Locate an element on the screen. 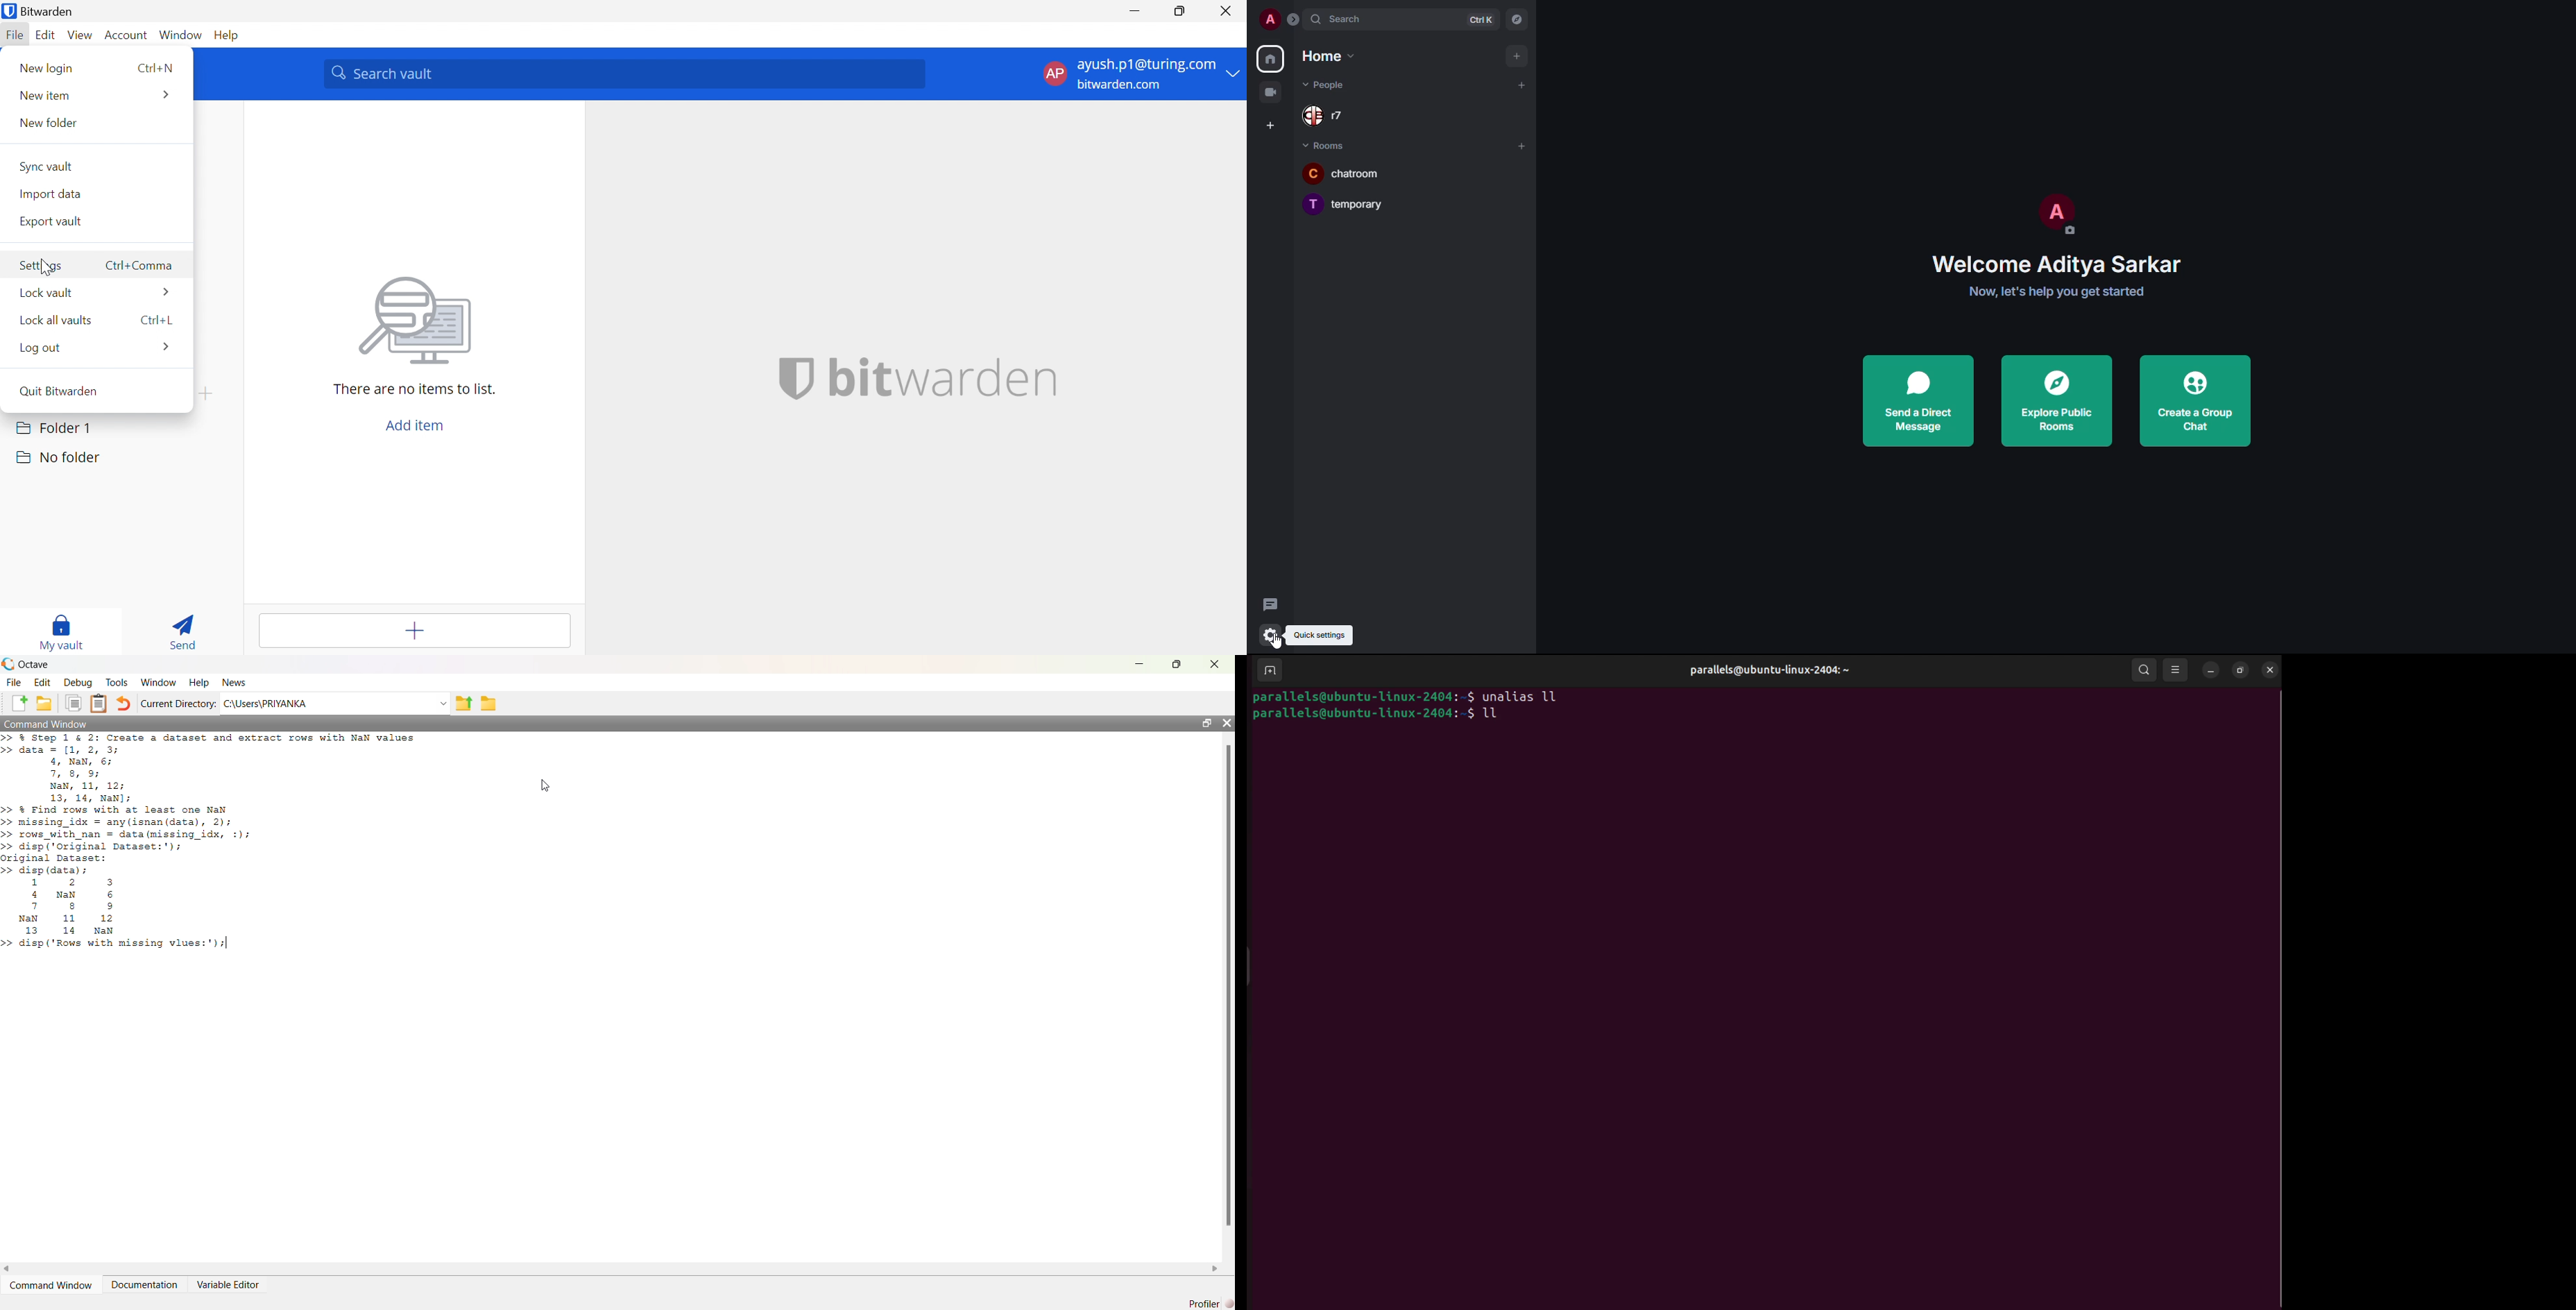 The width and height of the screenshot is (2576, 1316). Bitwarden is located at coordinates (52, 11).